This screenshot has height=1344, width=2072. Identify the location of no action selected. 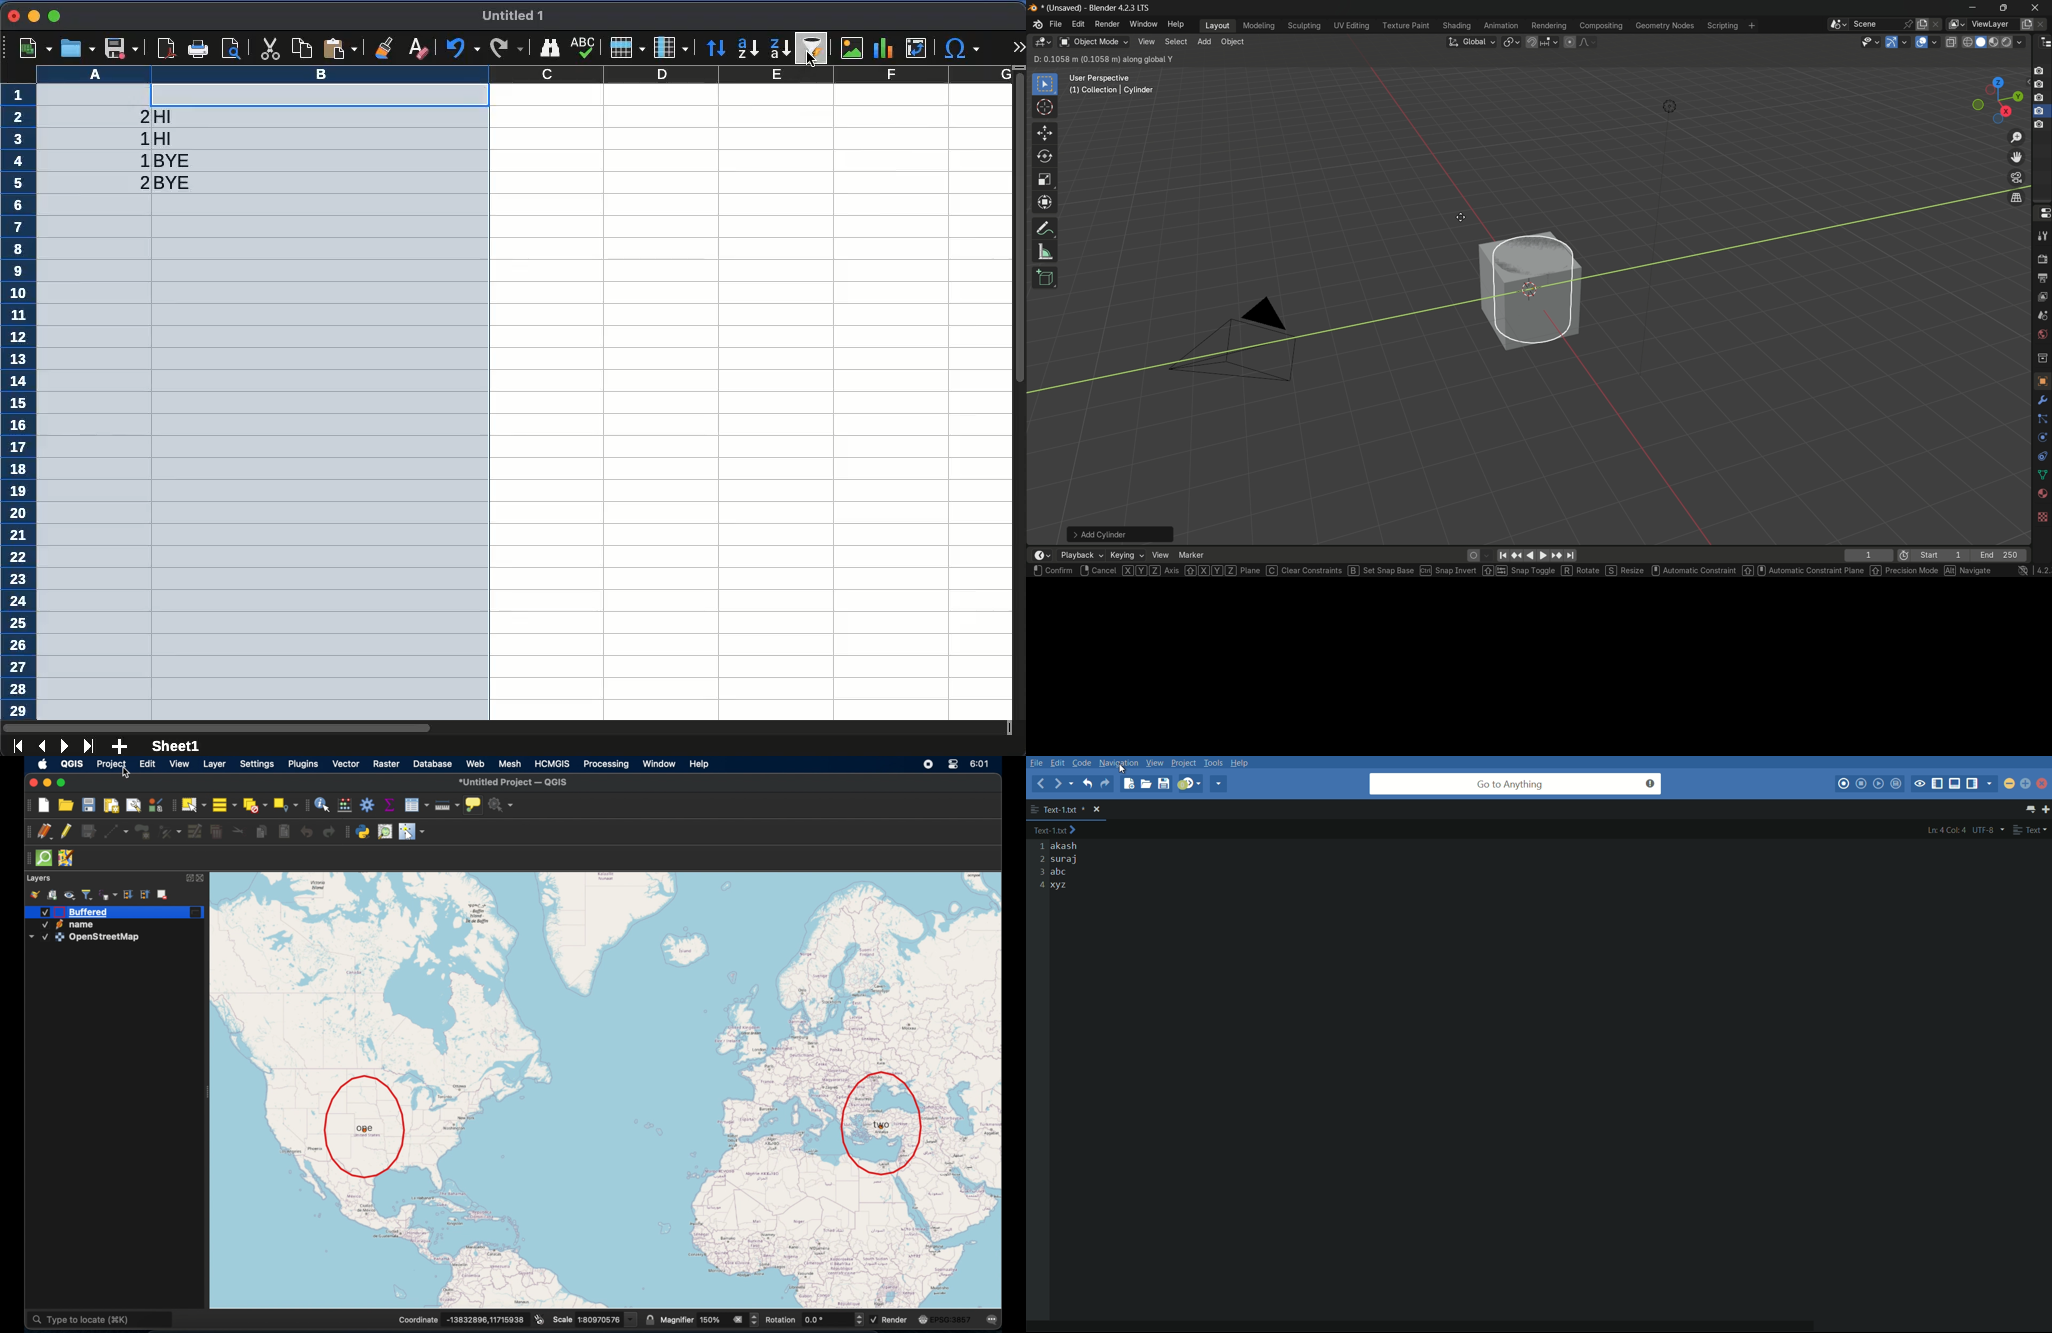
(502, 805).